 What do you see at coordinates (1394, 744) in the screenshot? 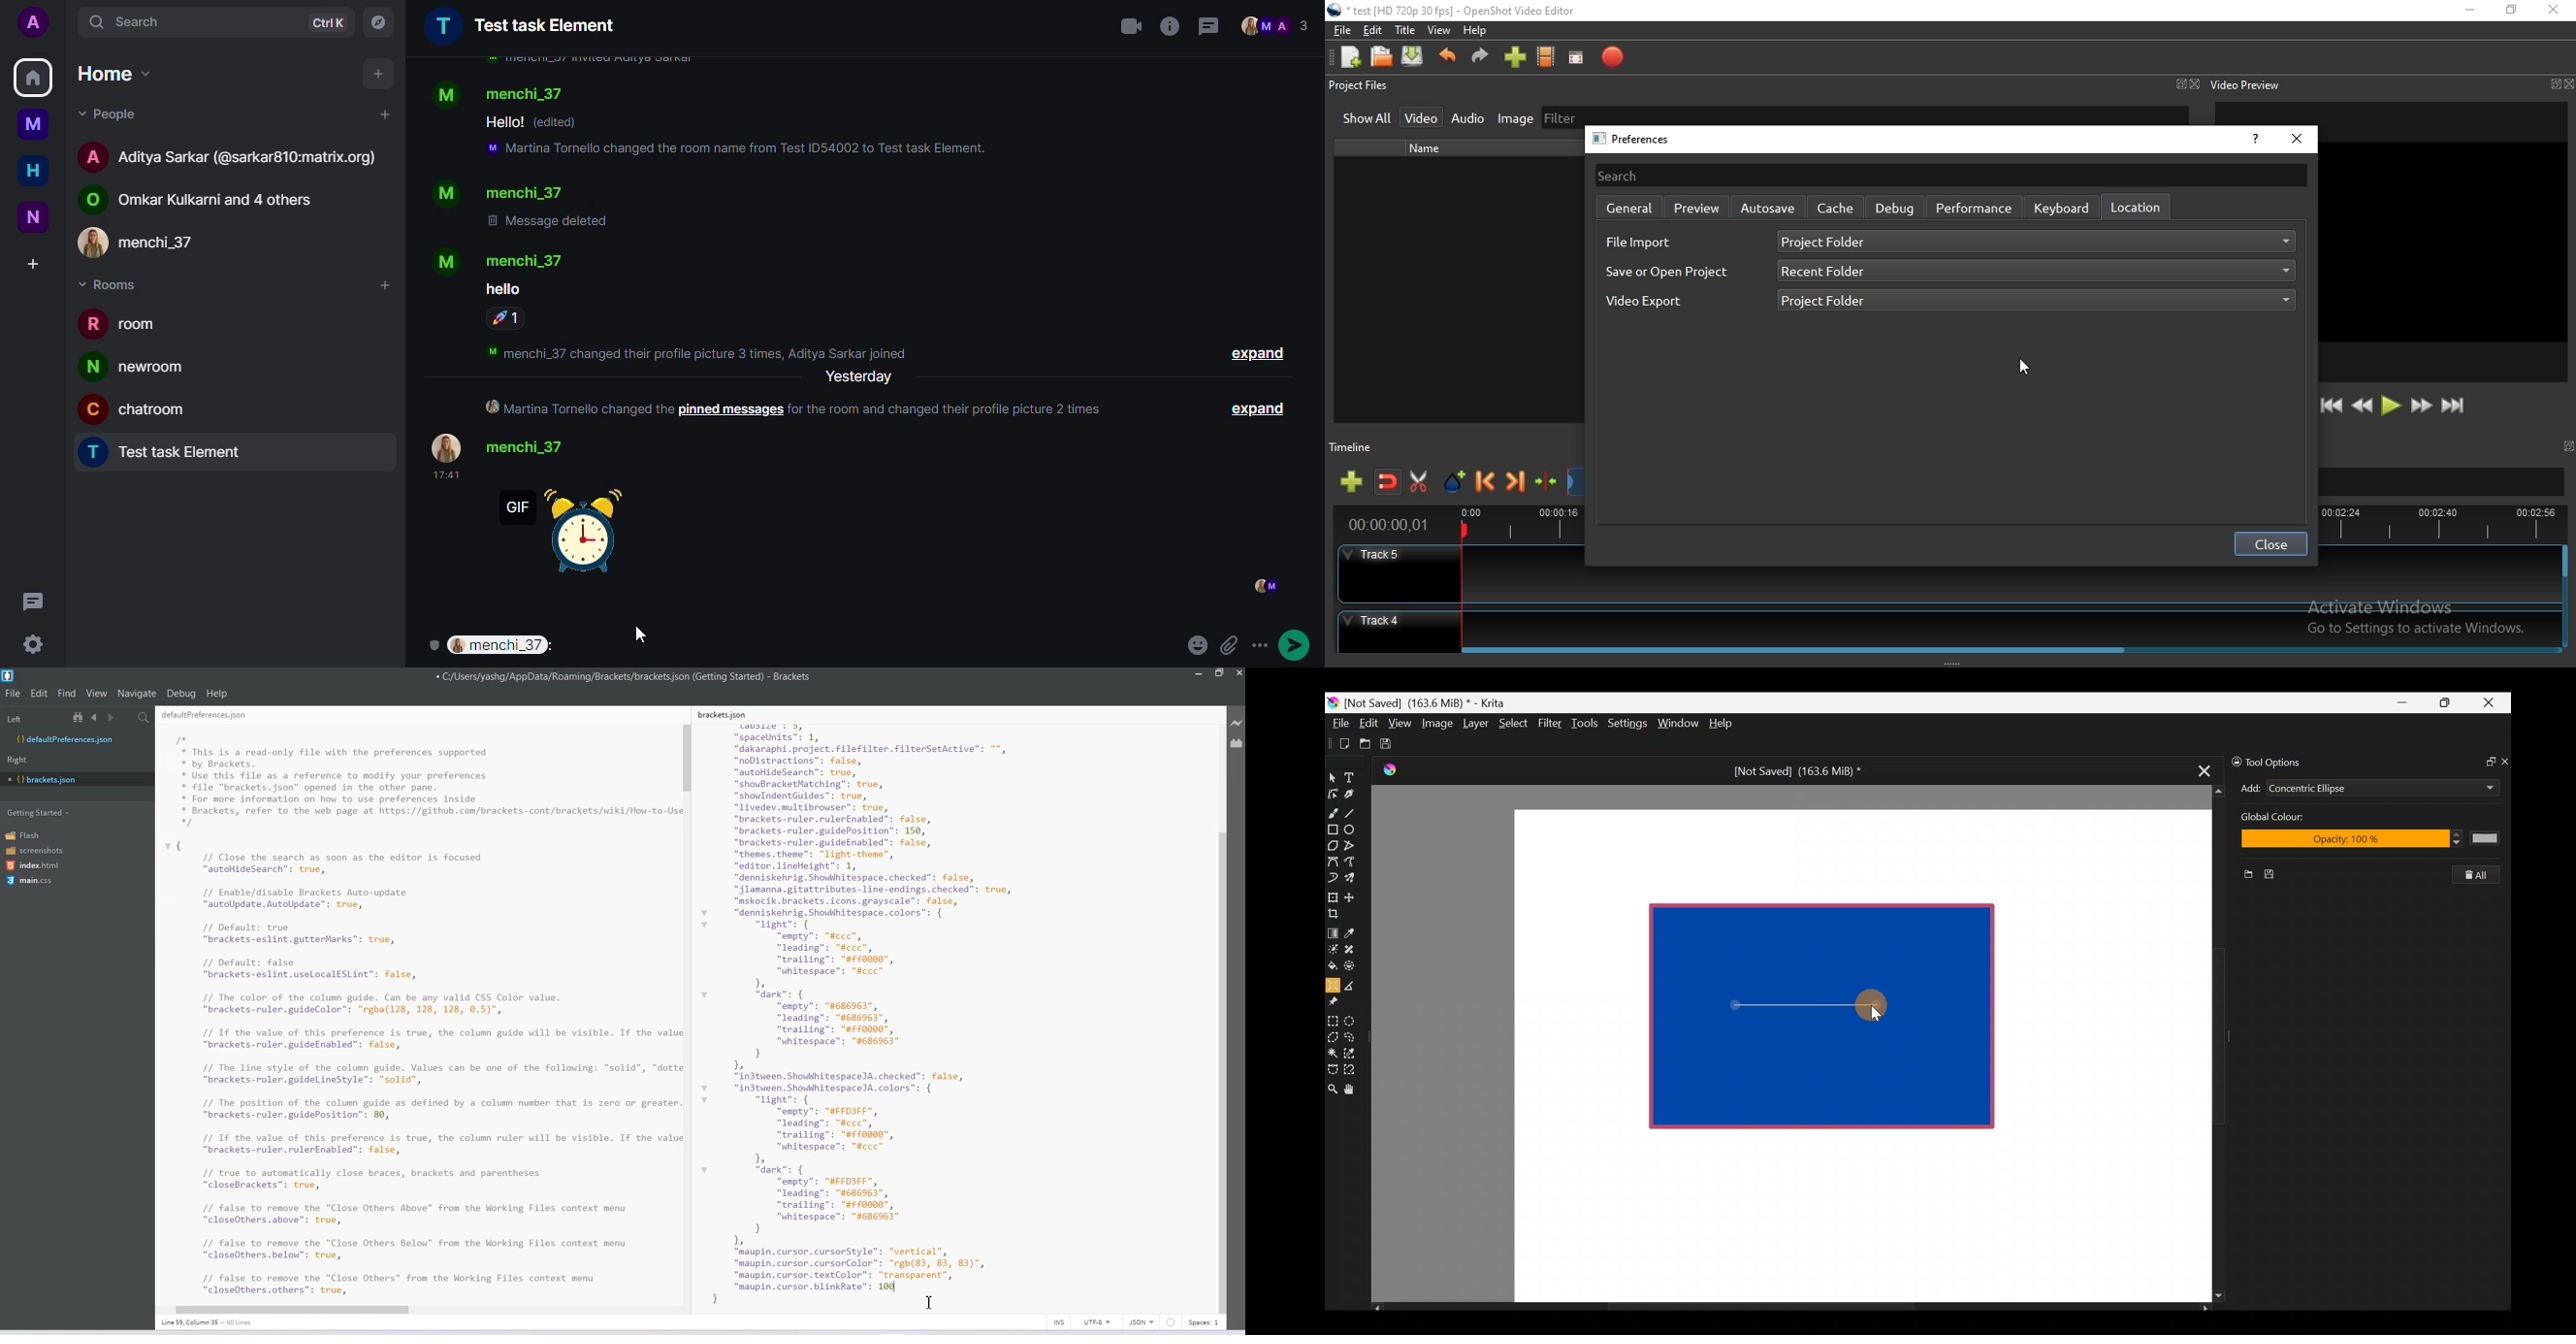
I see `Save` at bounding box center [1394, 744].